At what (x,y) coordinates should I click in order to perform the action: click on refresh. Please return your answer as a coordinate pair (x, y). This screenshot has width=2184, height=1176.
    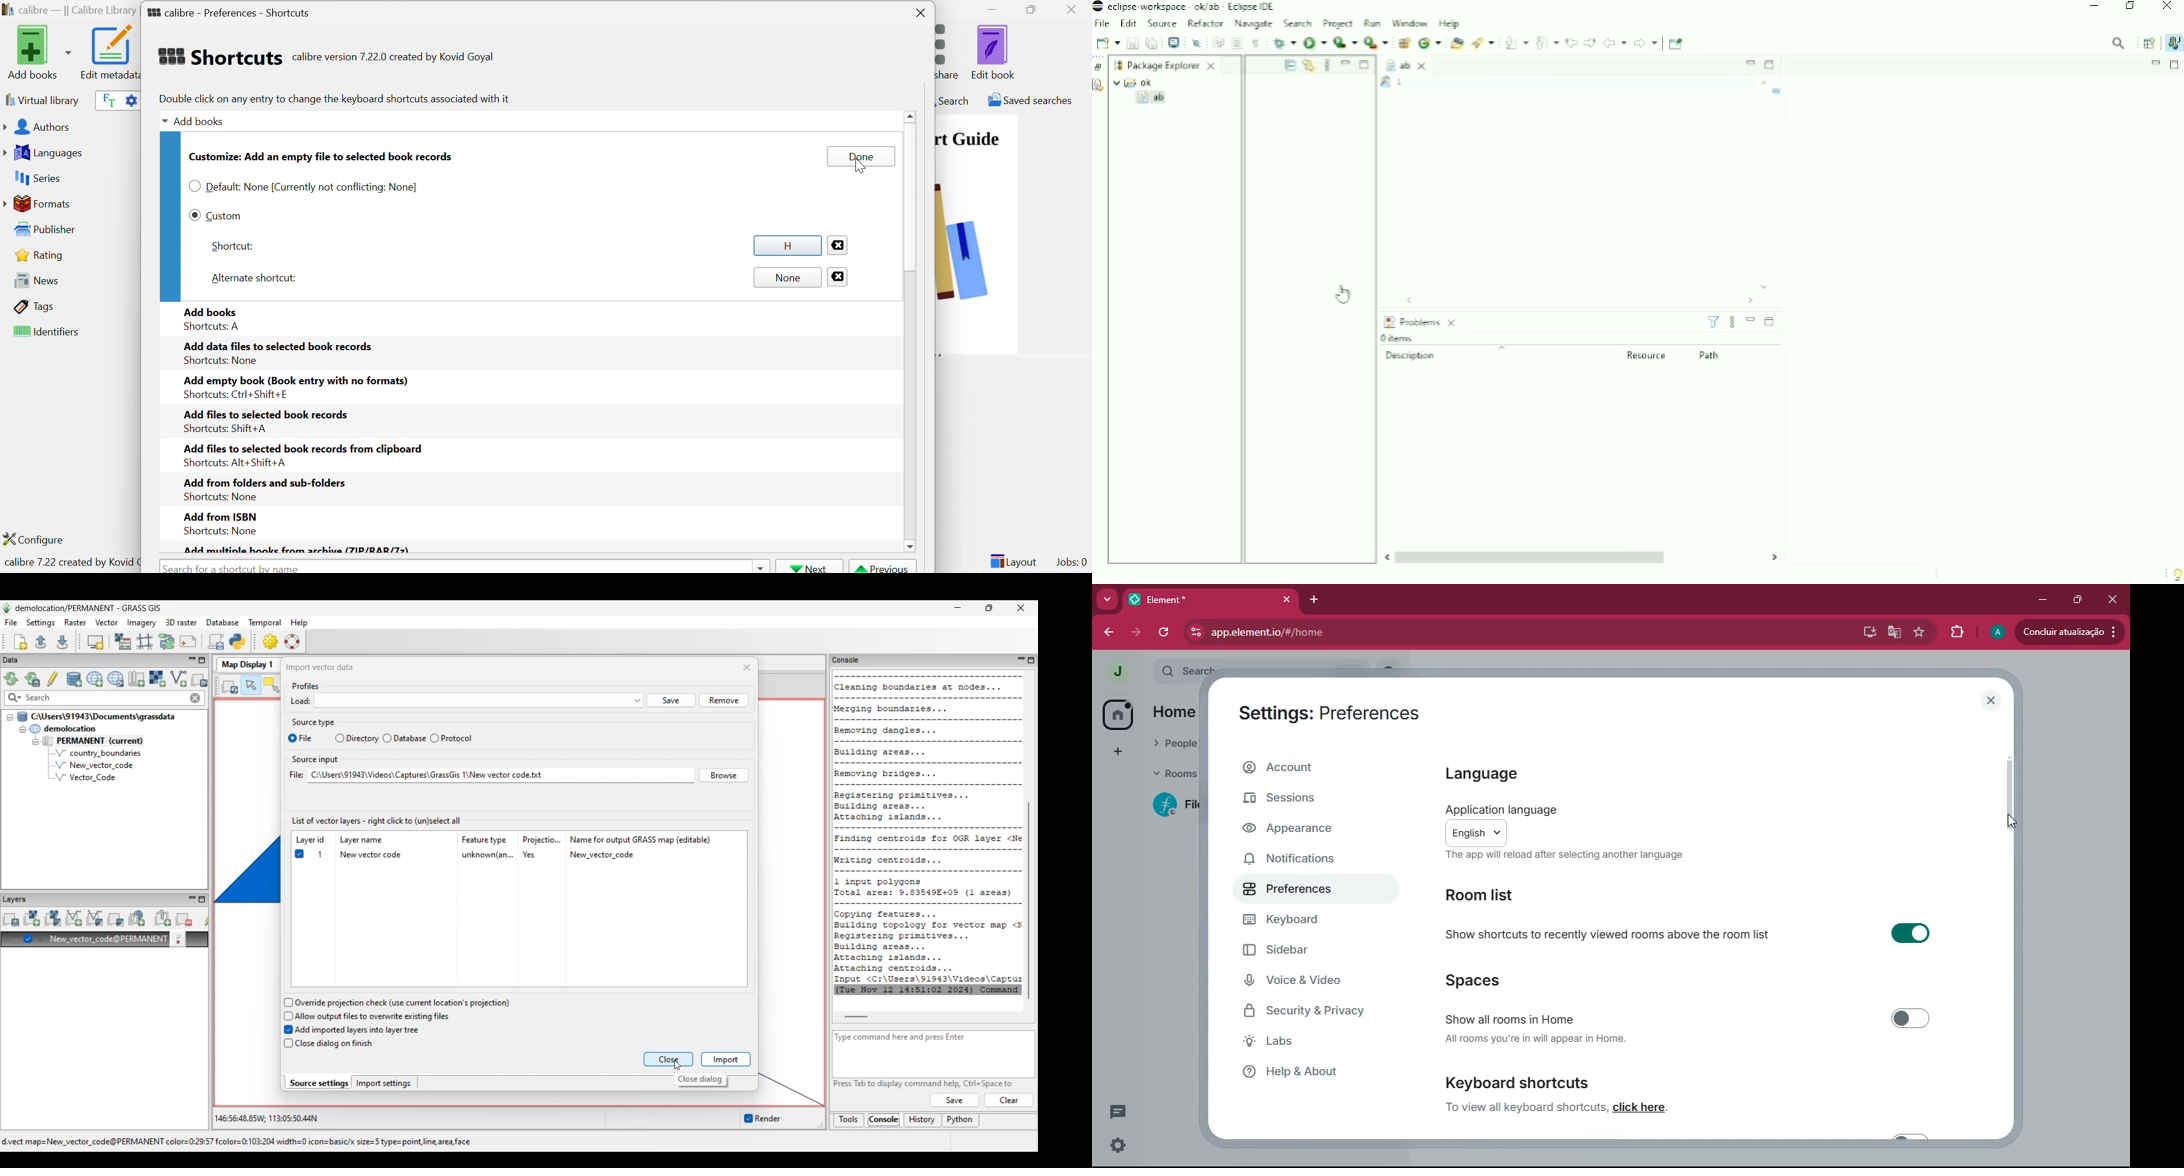
    Looking at the image, I should click on (1166, 632).